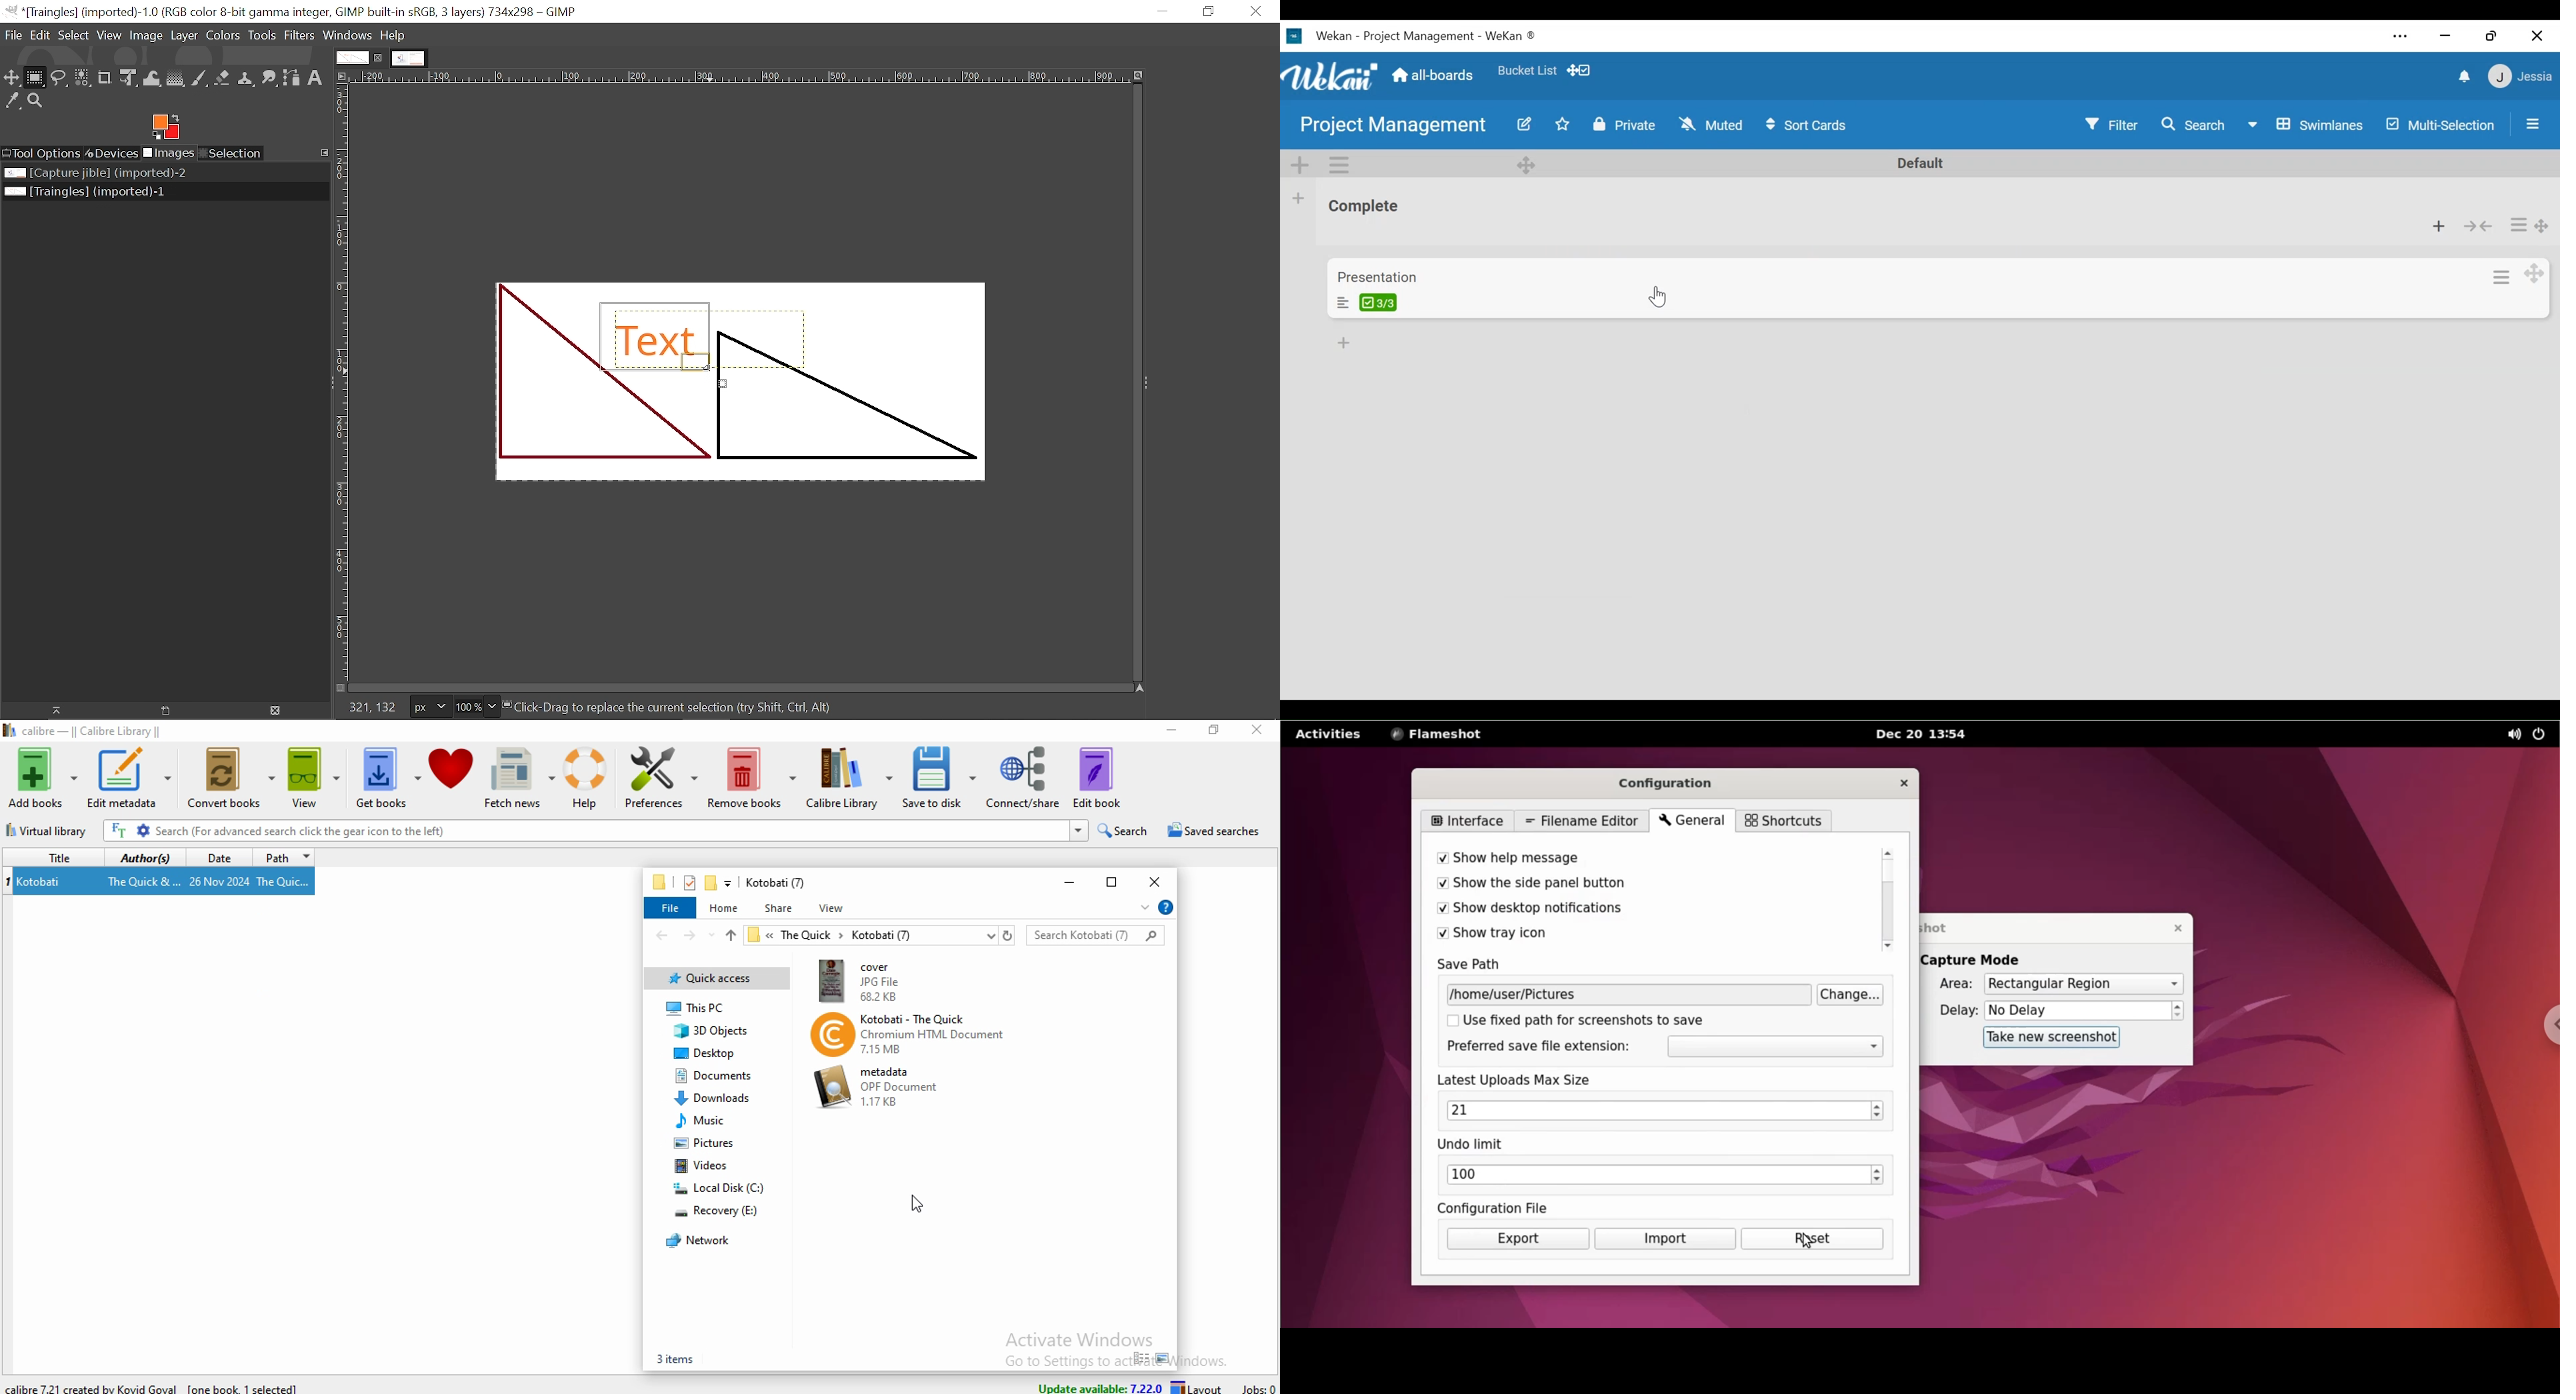  Describe the element at coordinates (1097, 777) in the screenshot. I see `edit book` at that location.